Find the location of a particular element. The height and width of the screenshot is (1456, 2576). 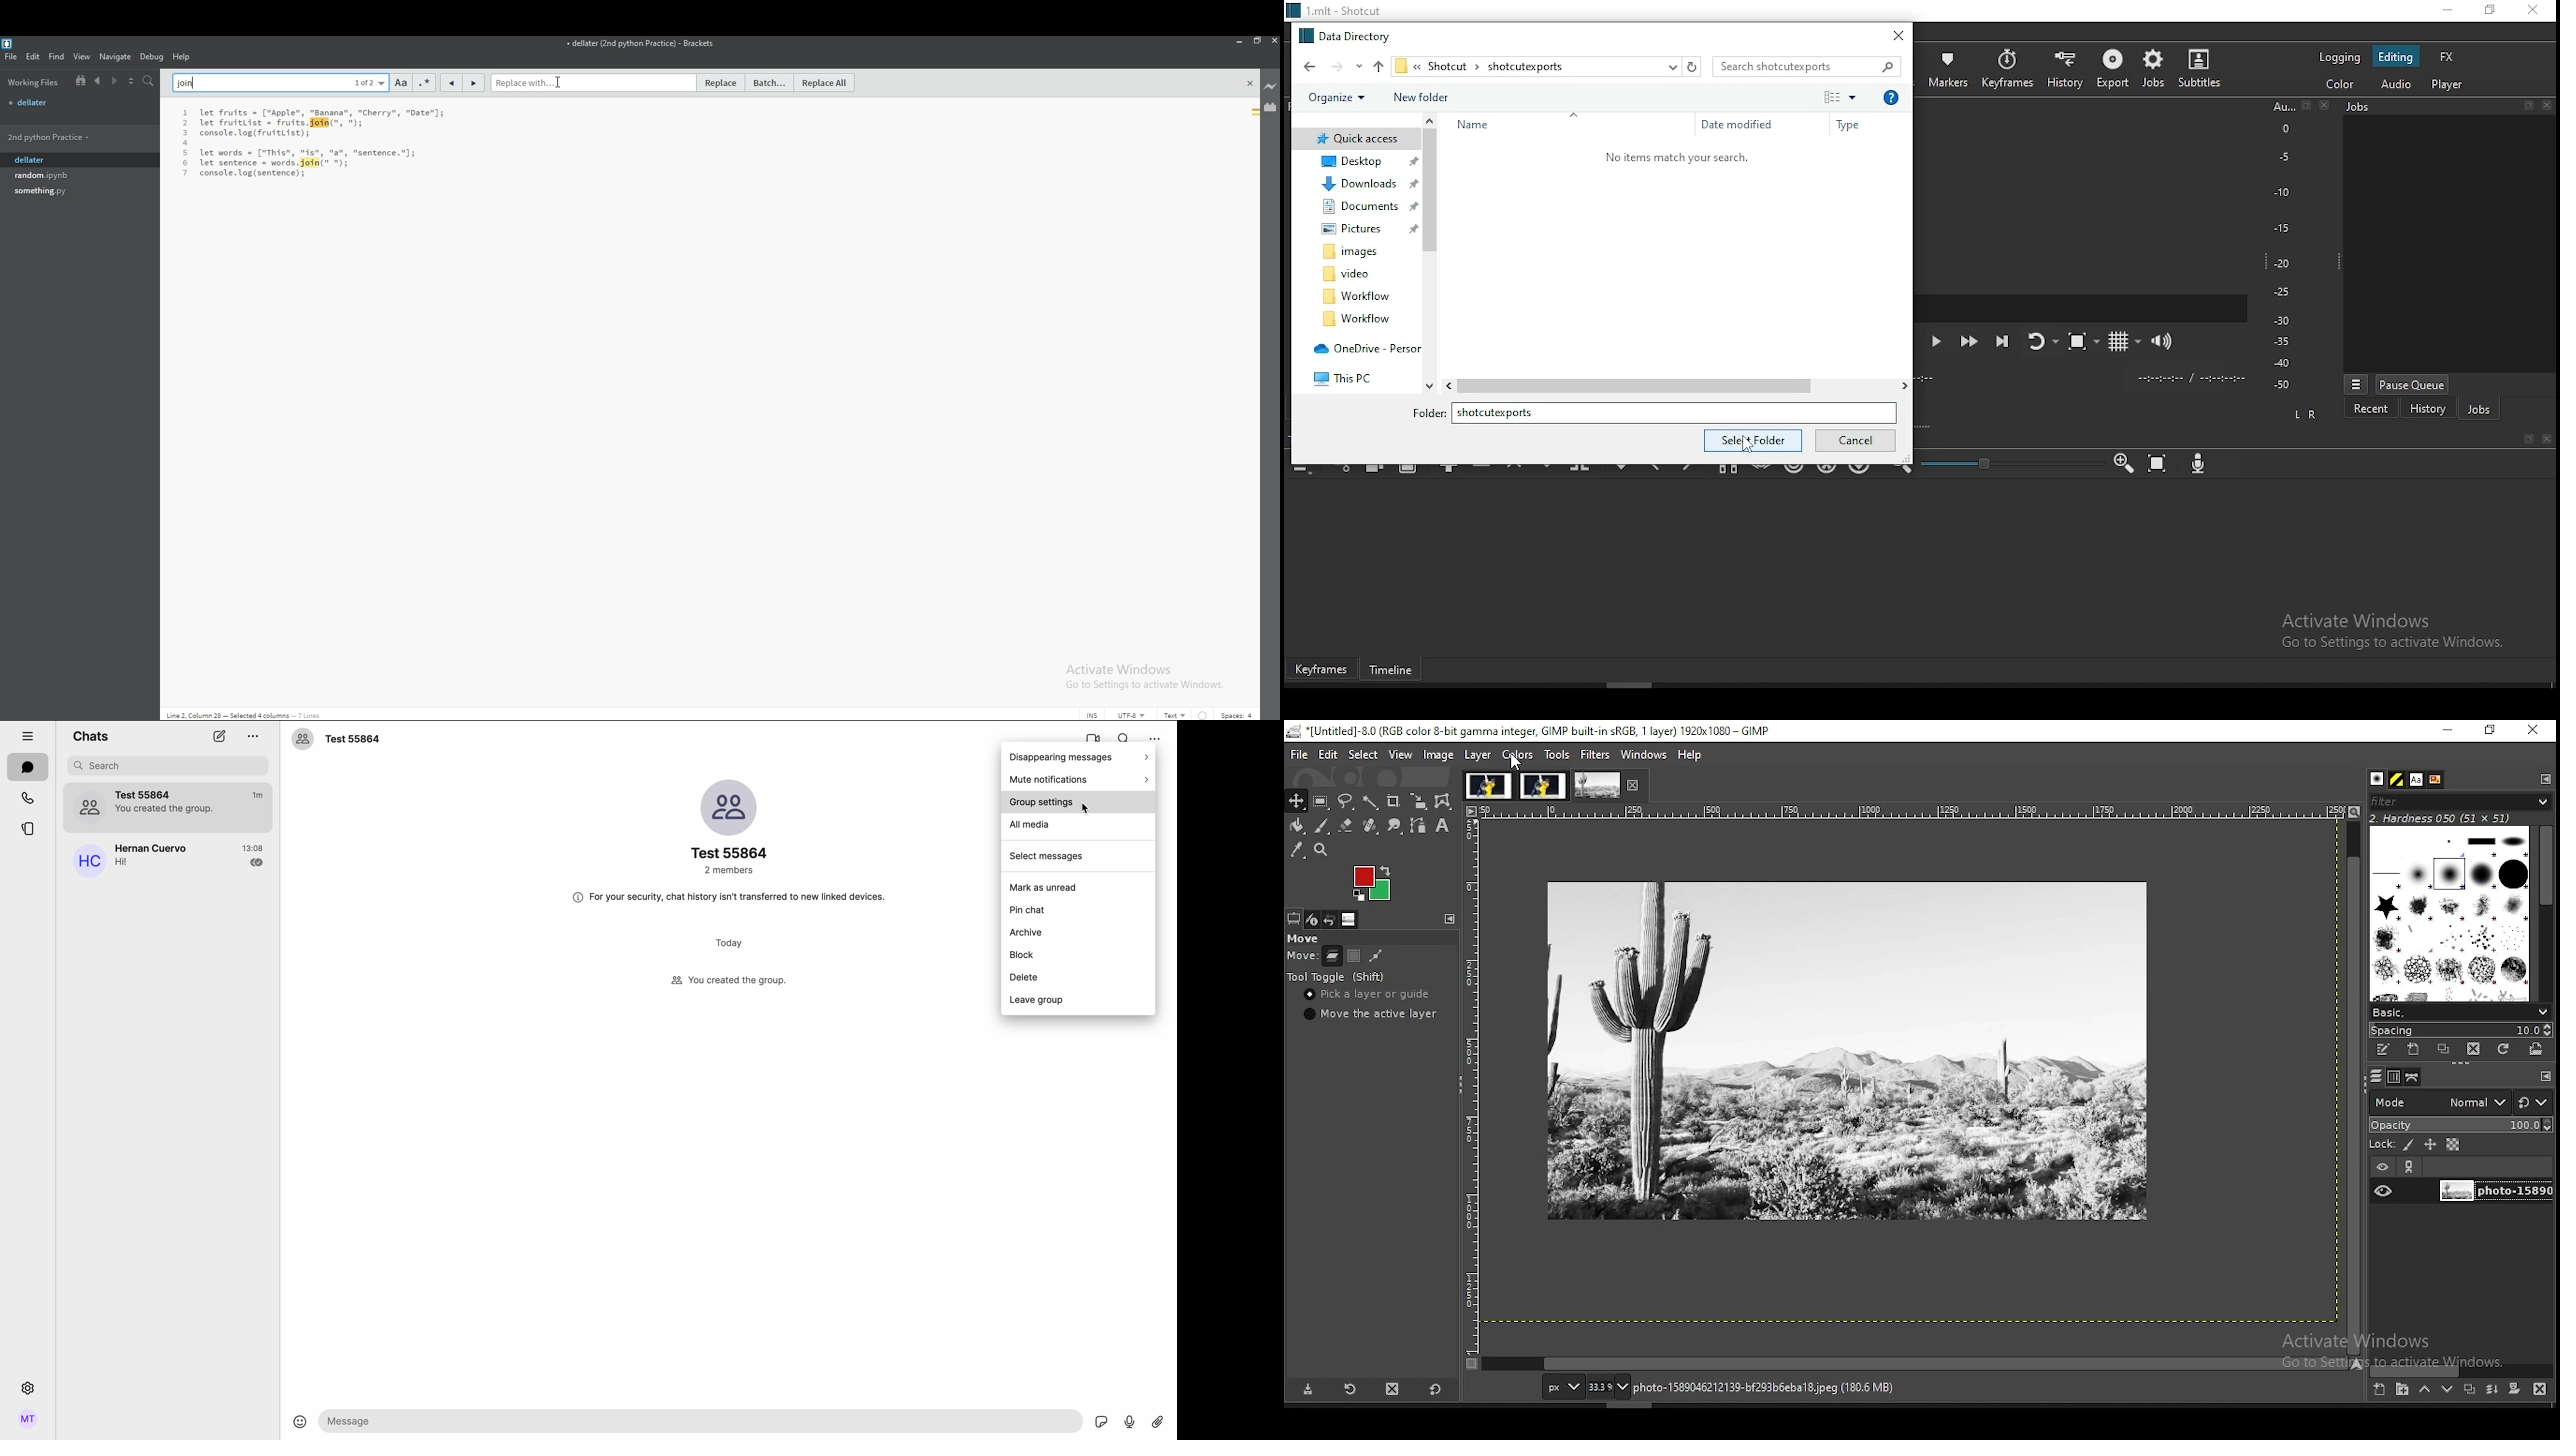

jobs is located at coordinates (2152, 69).